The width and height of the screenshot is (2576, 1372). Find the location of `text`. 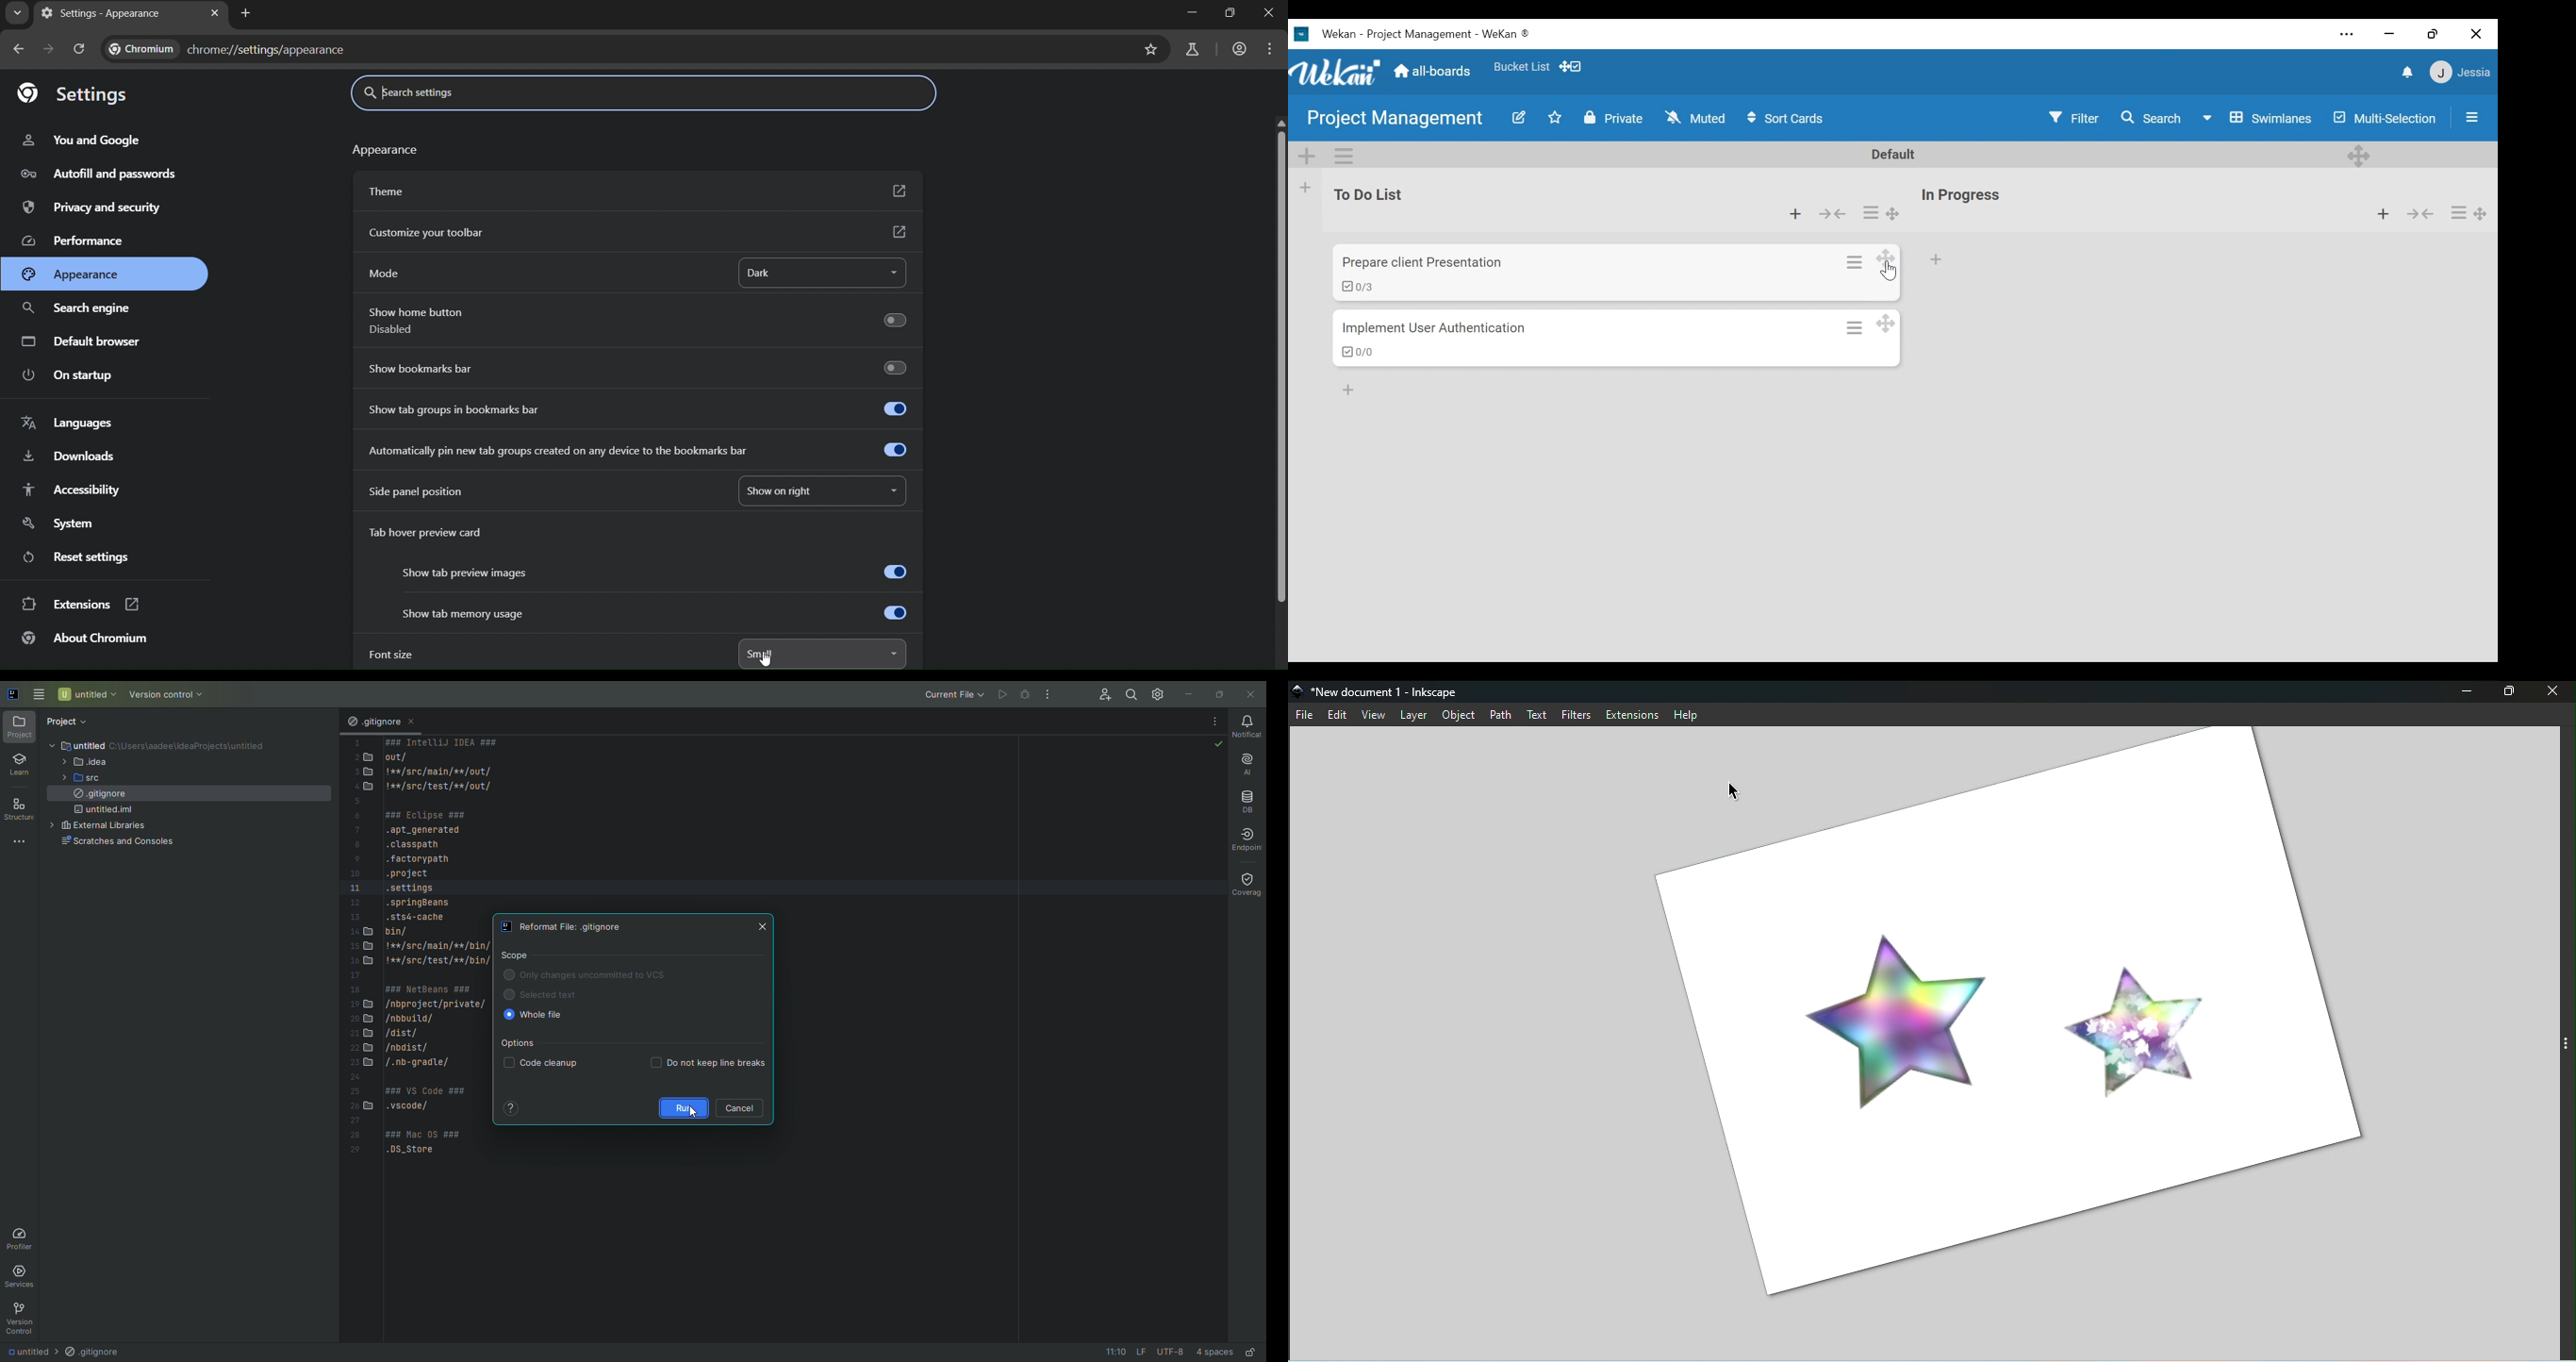

text is located at coordinates (388, 152).